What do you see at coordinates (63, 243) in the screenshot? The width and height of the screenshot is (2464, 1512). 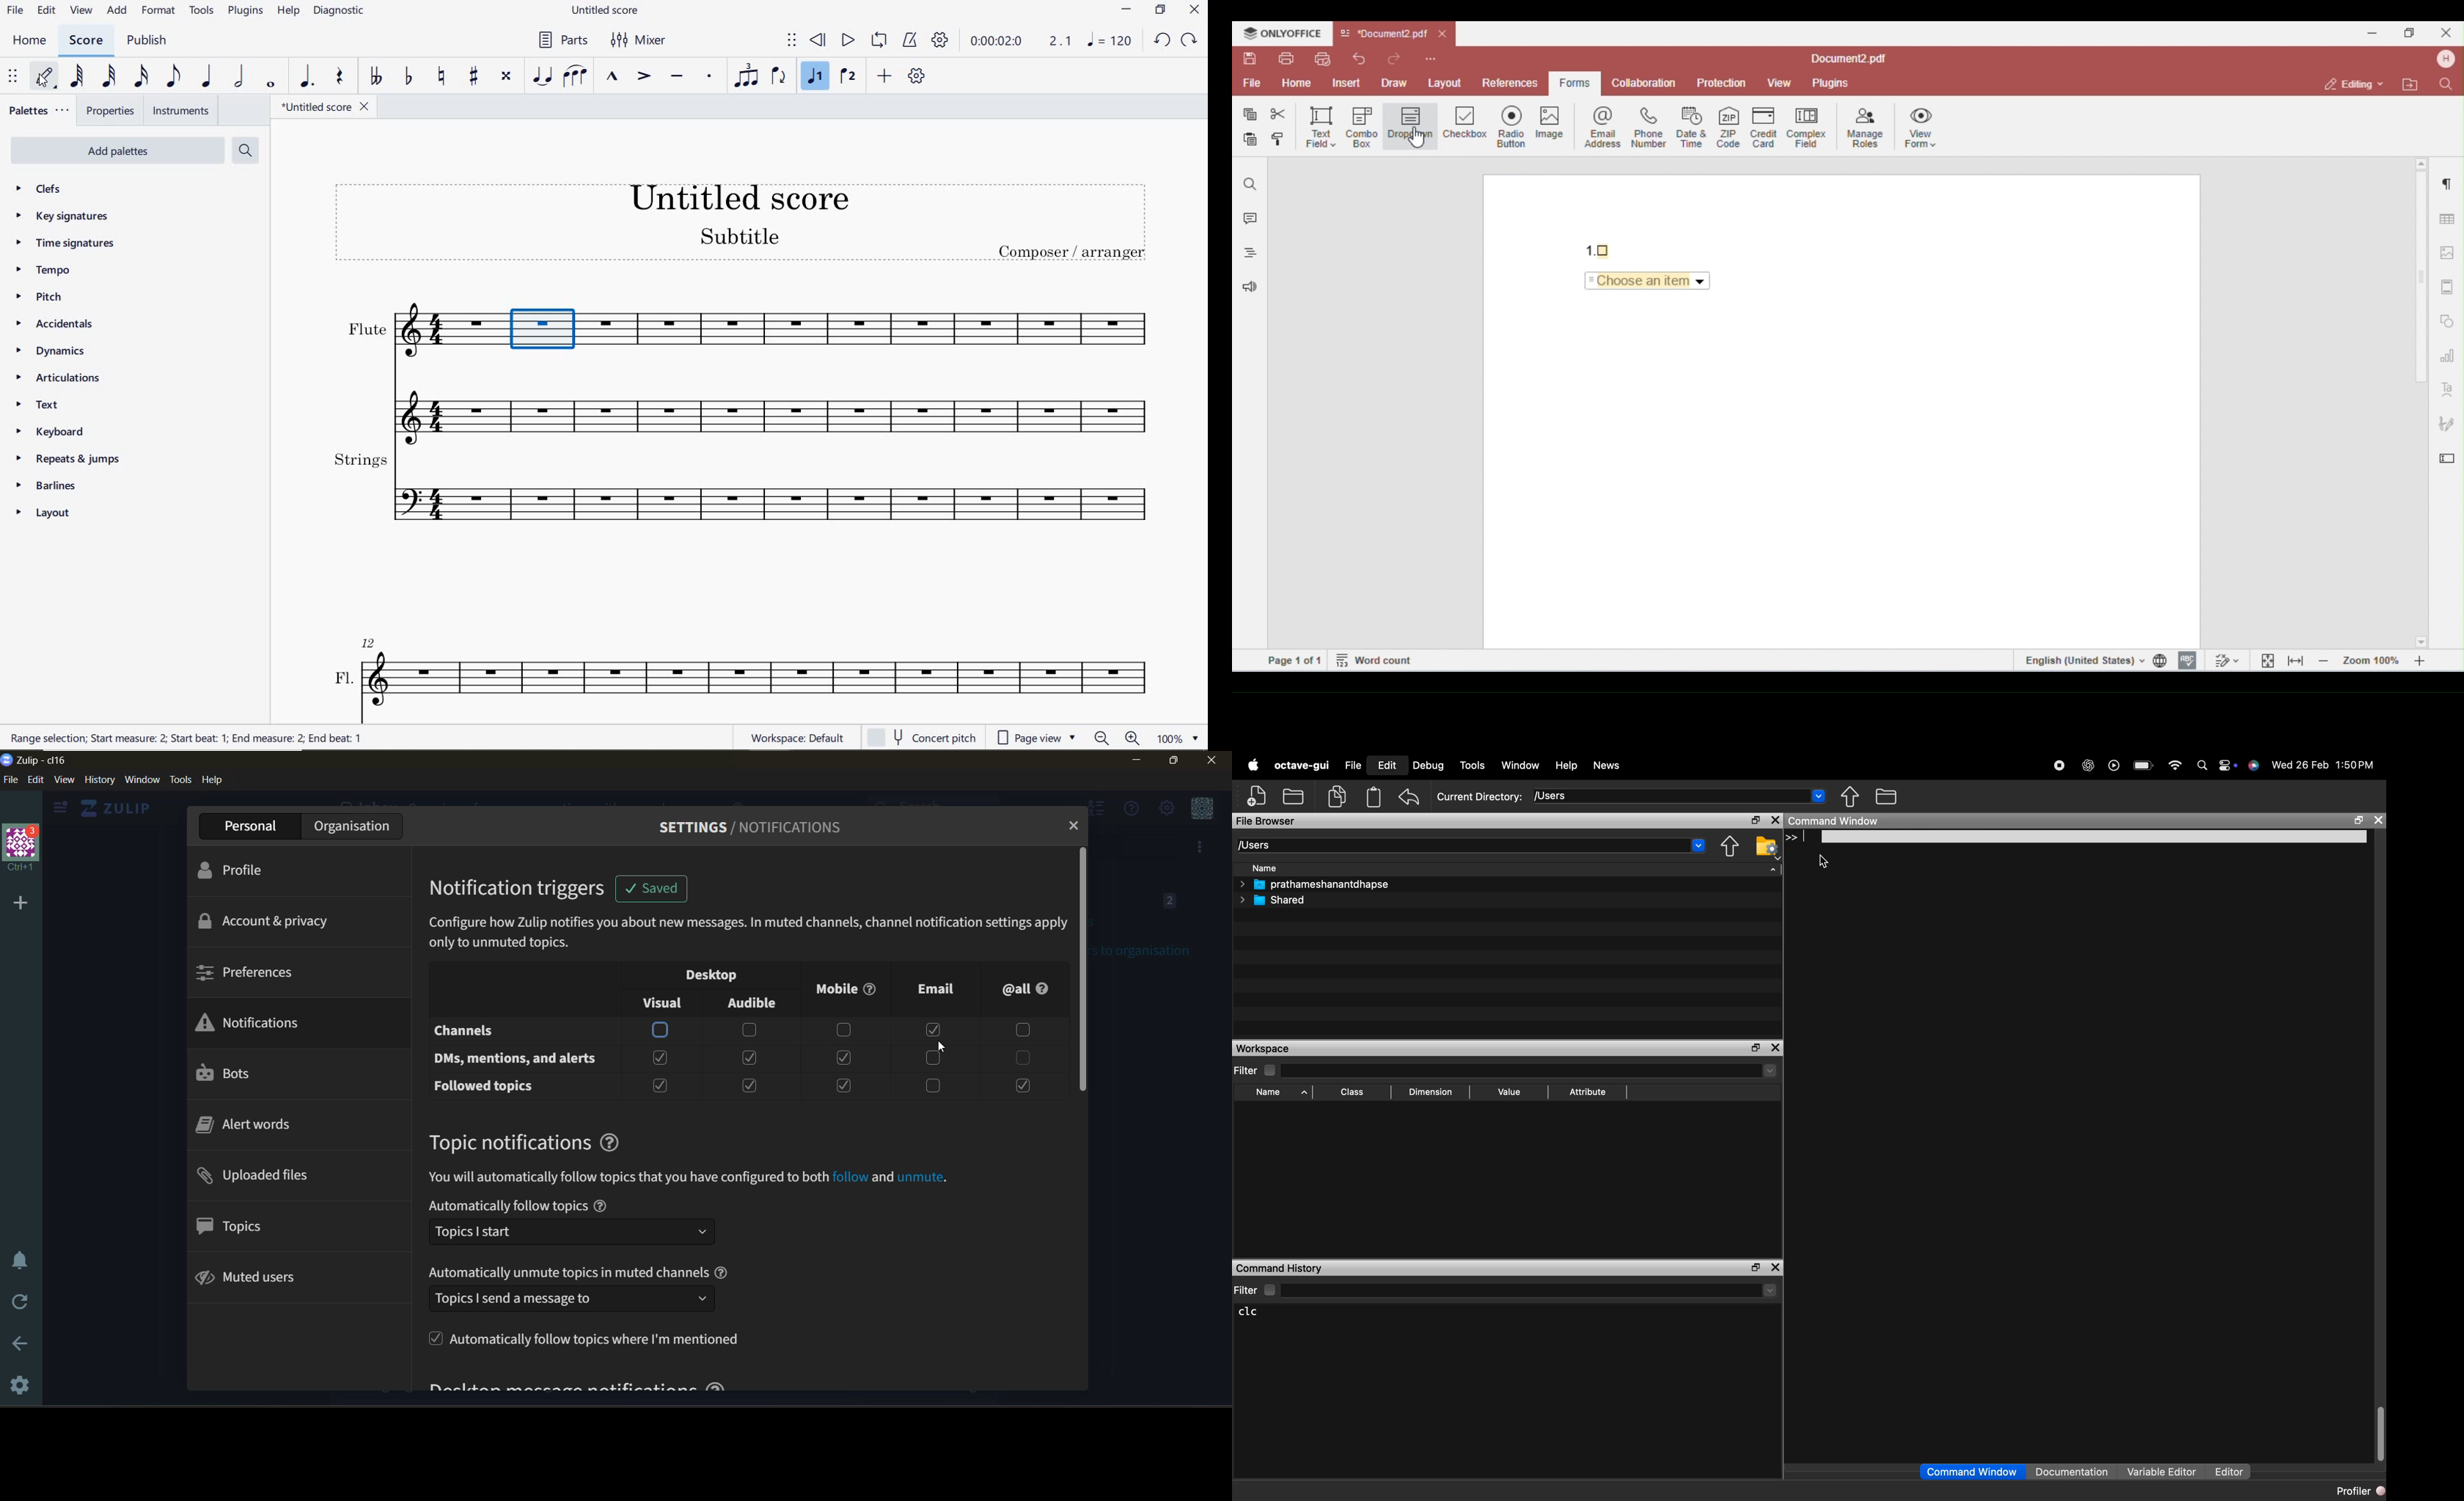 I see `time signatures` at bounding box center [63, 243].